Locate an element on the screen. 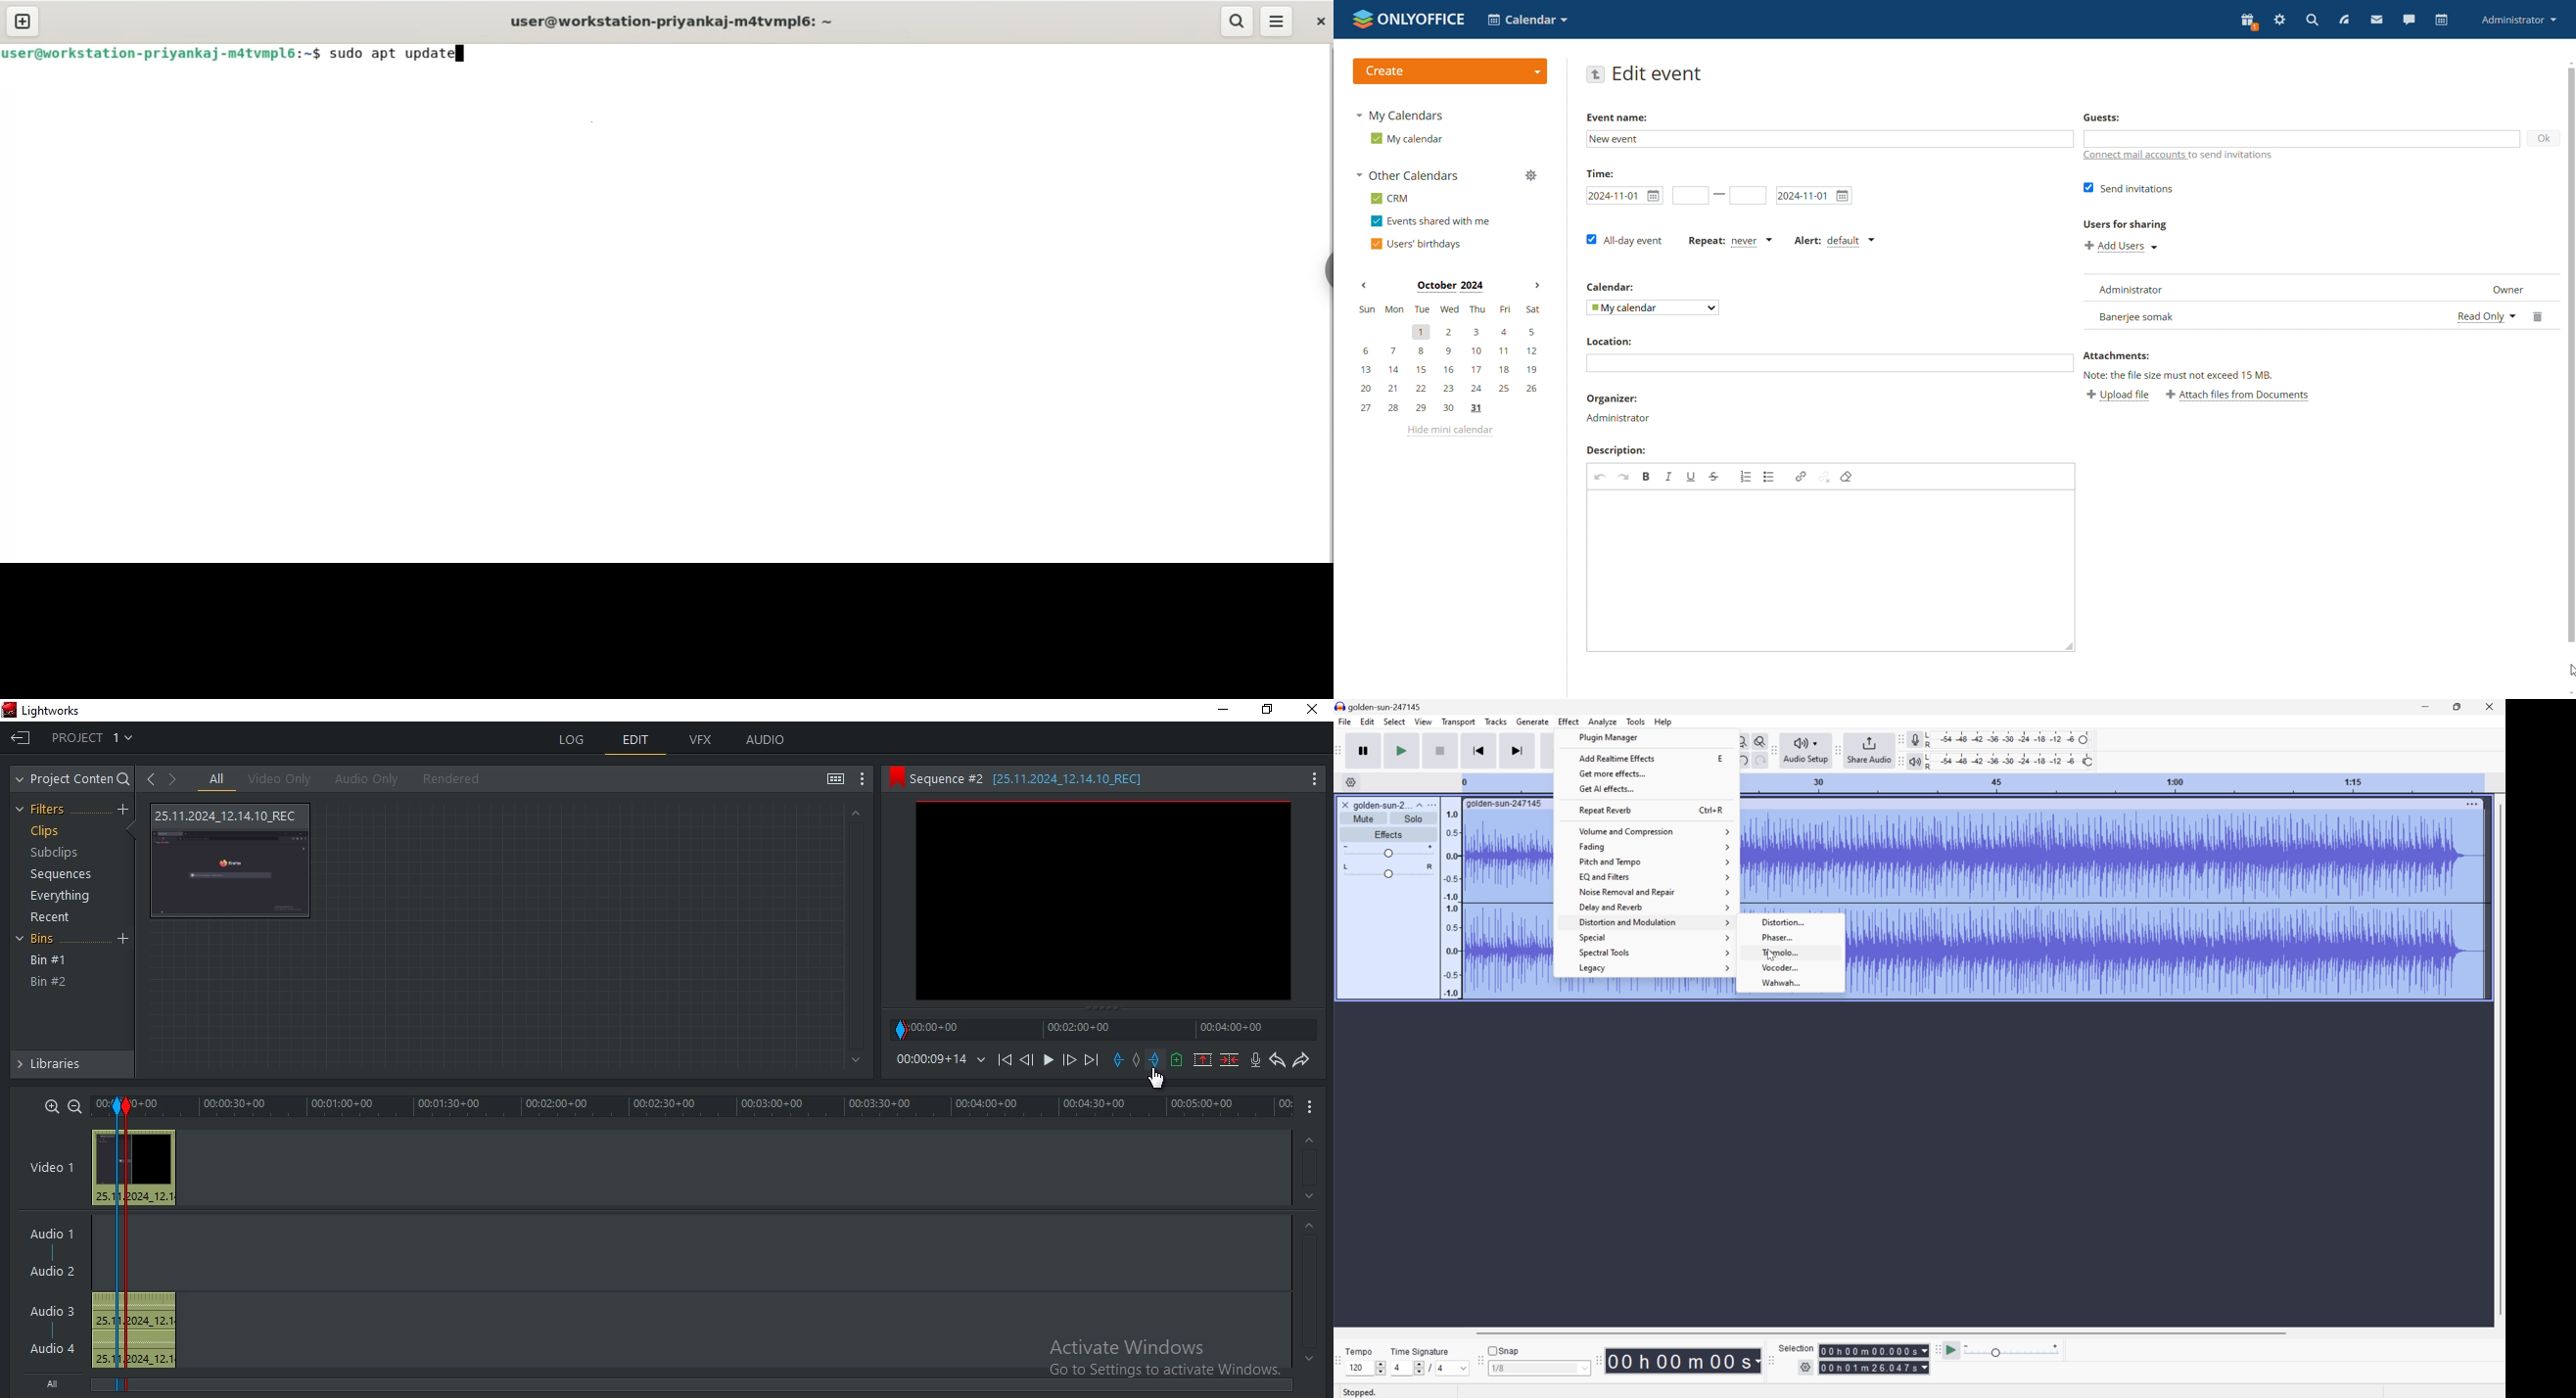  Attachments is located at coordinates (2117, 355).